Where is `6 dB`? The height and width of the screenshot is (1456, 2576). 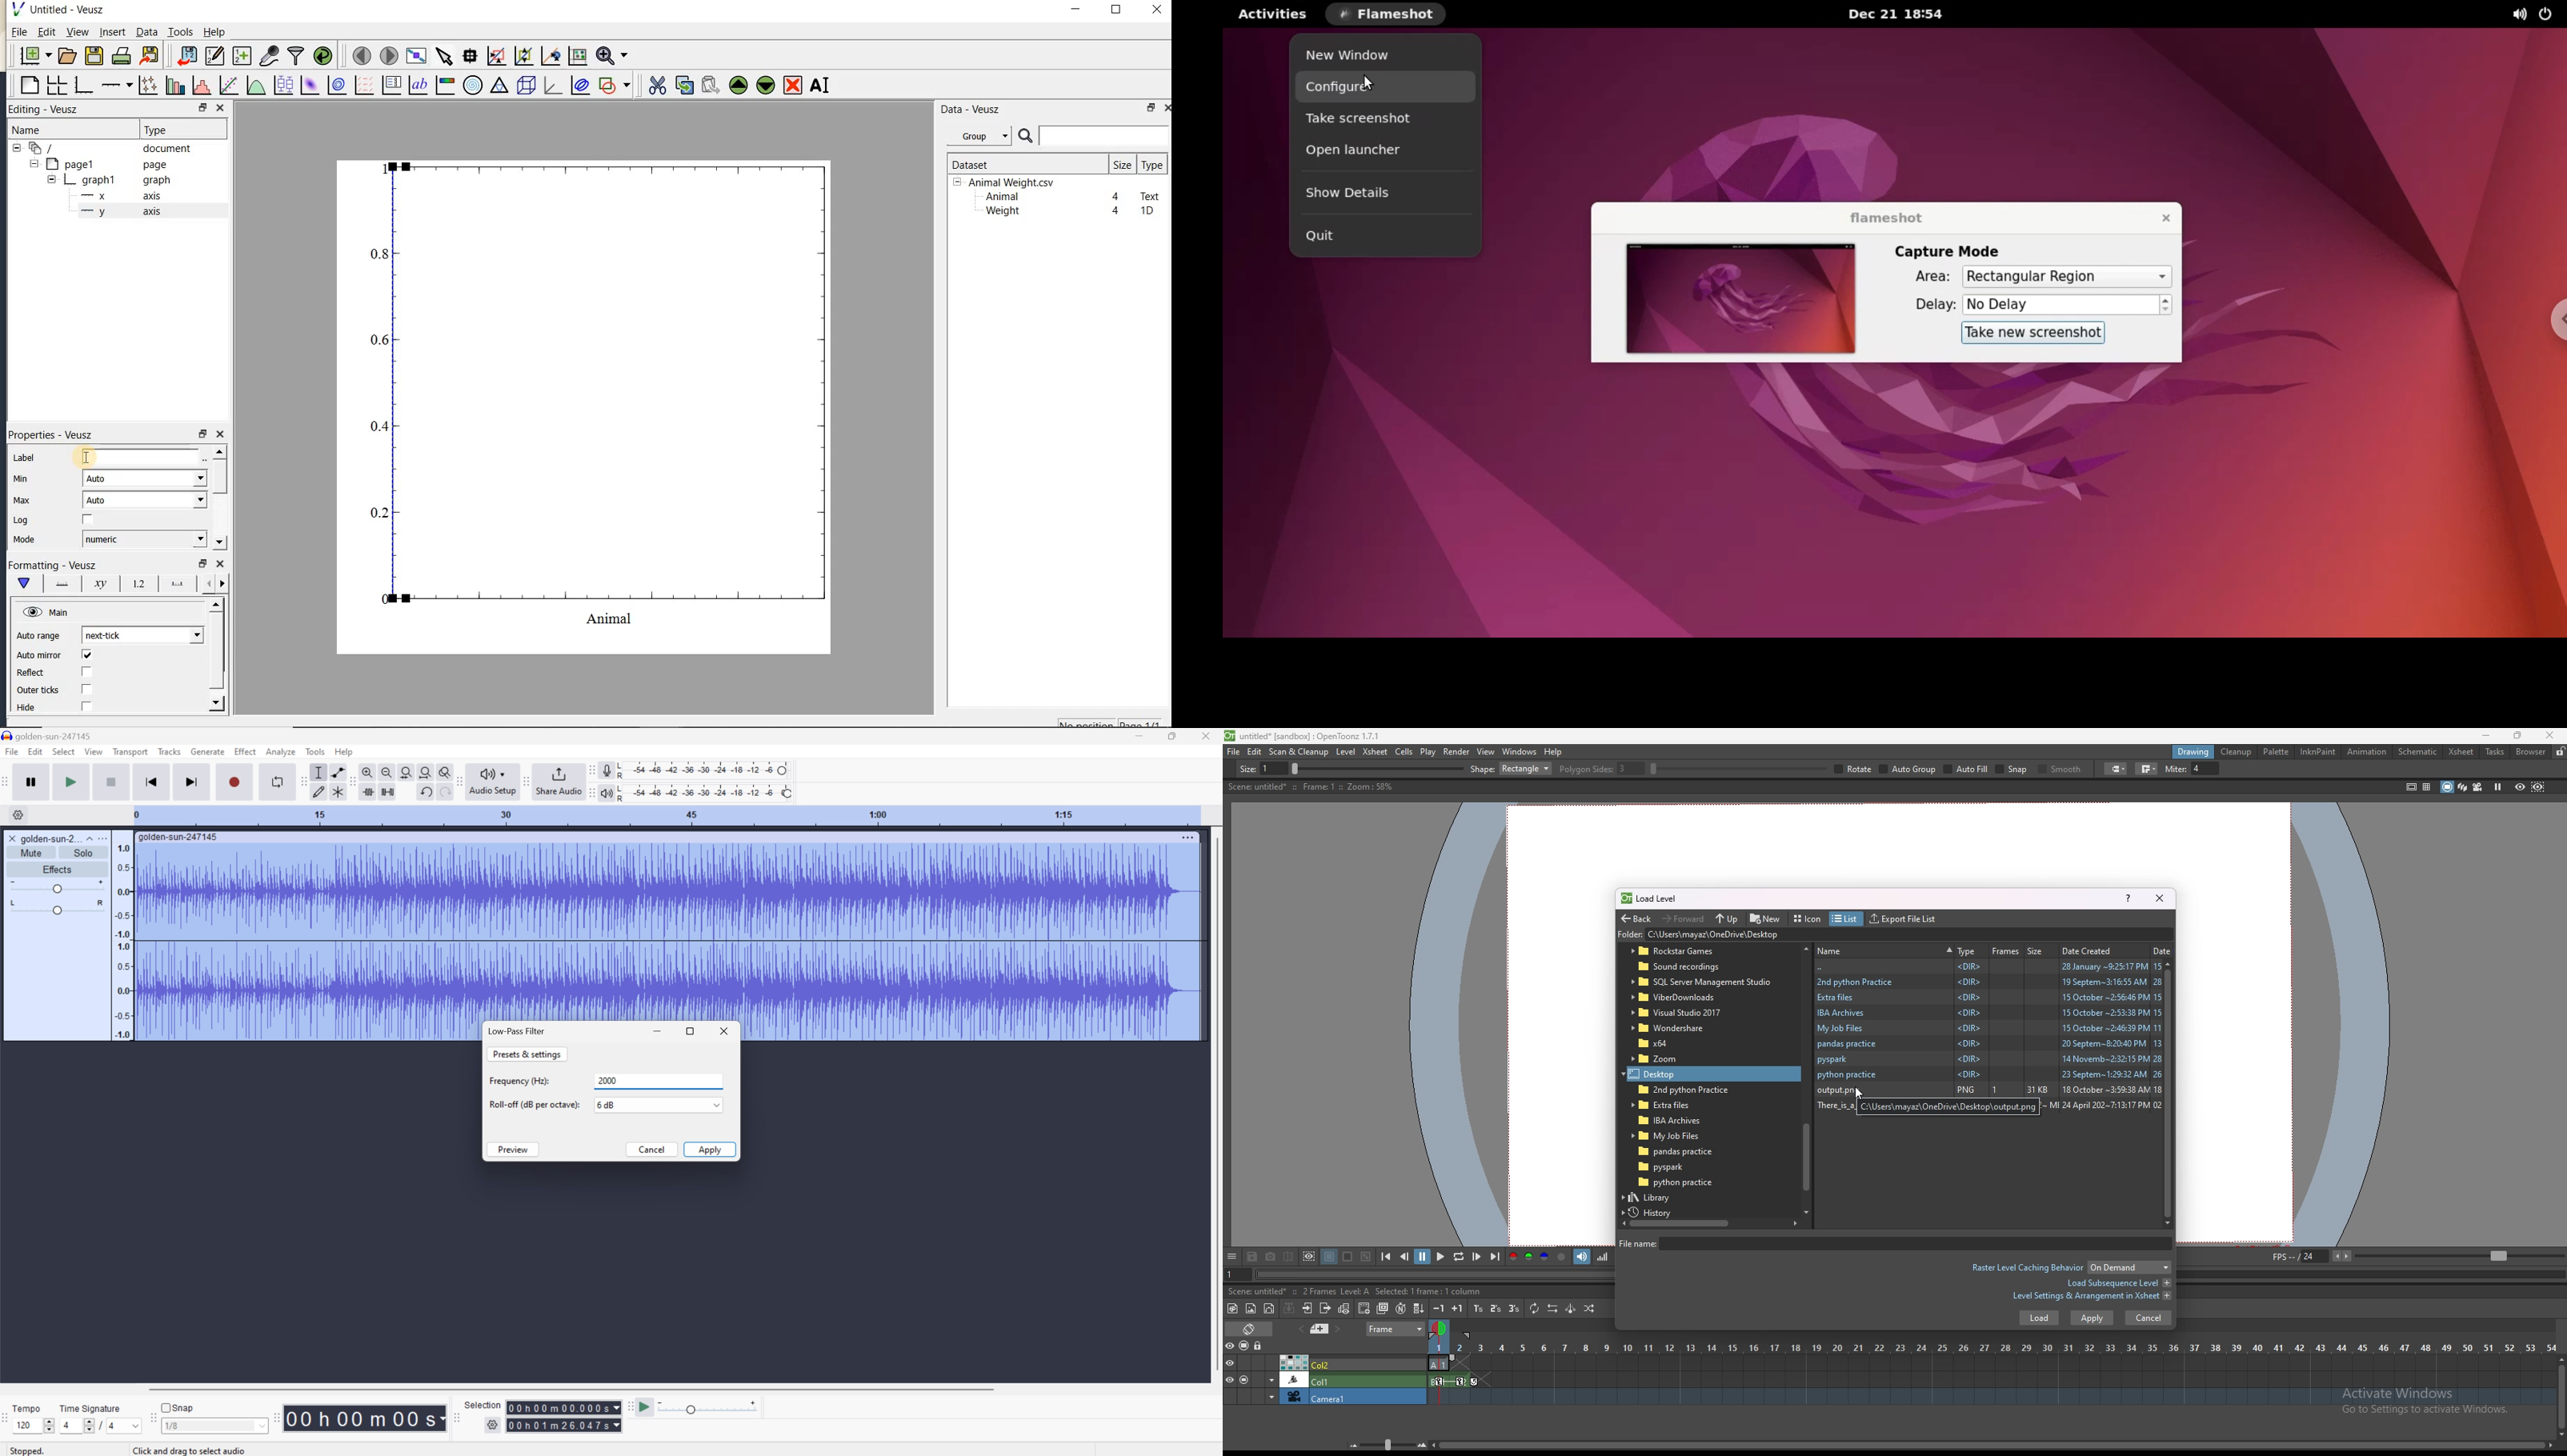
6 dB is located at coordinates (649, 1105).